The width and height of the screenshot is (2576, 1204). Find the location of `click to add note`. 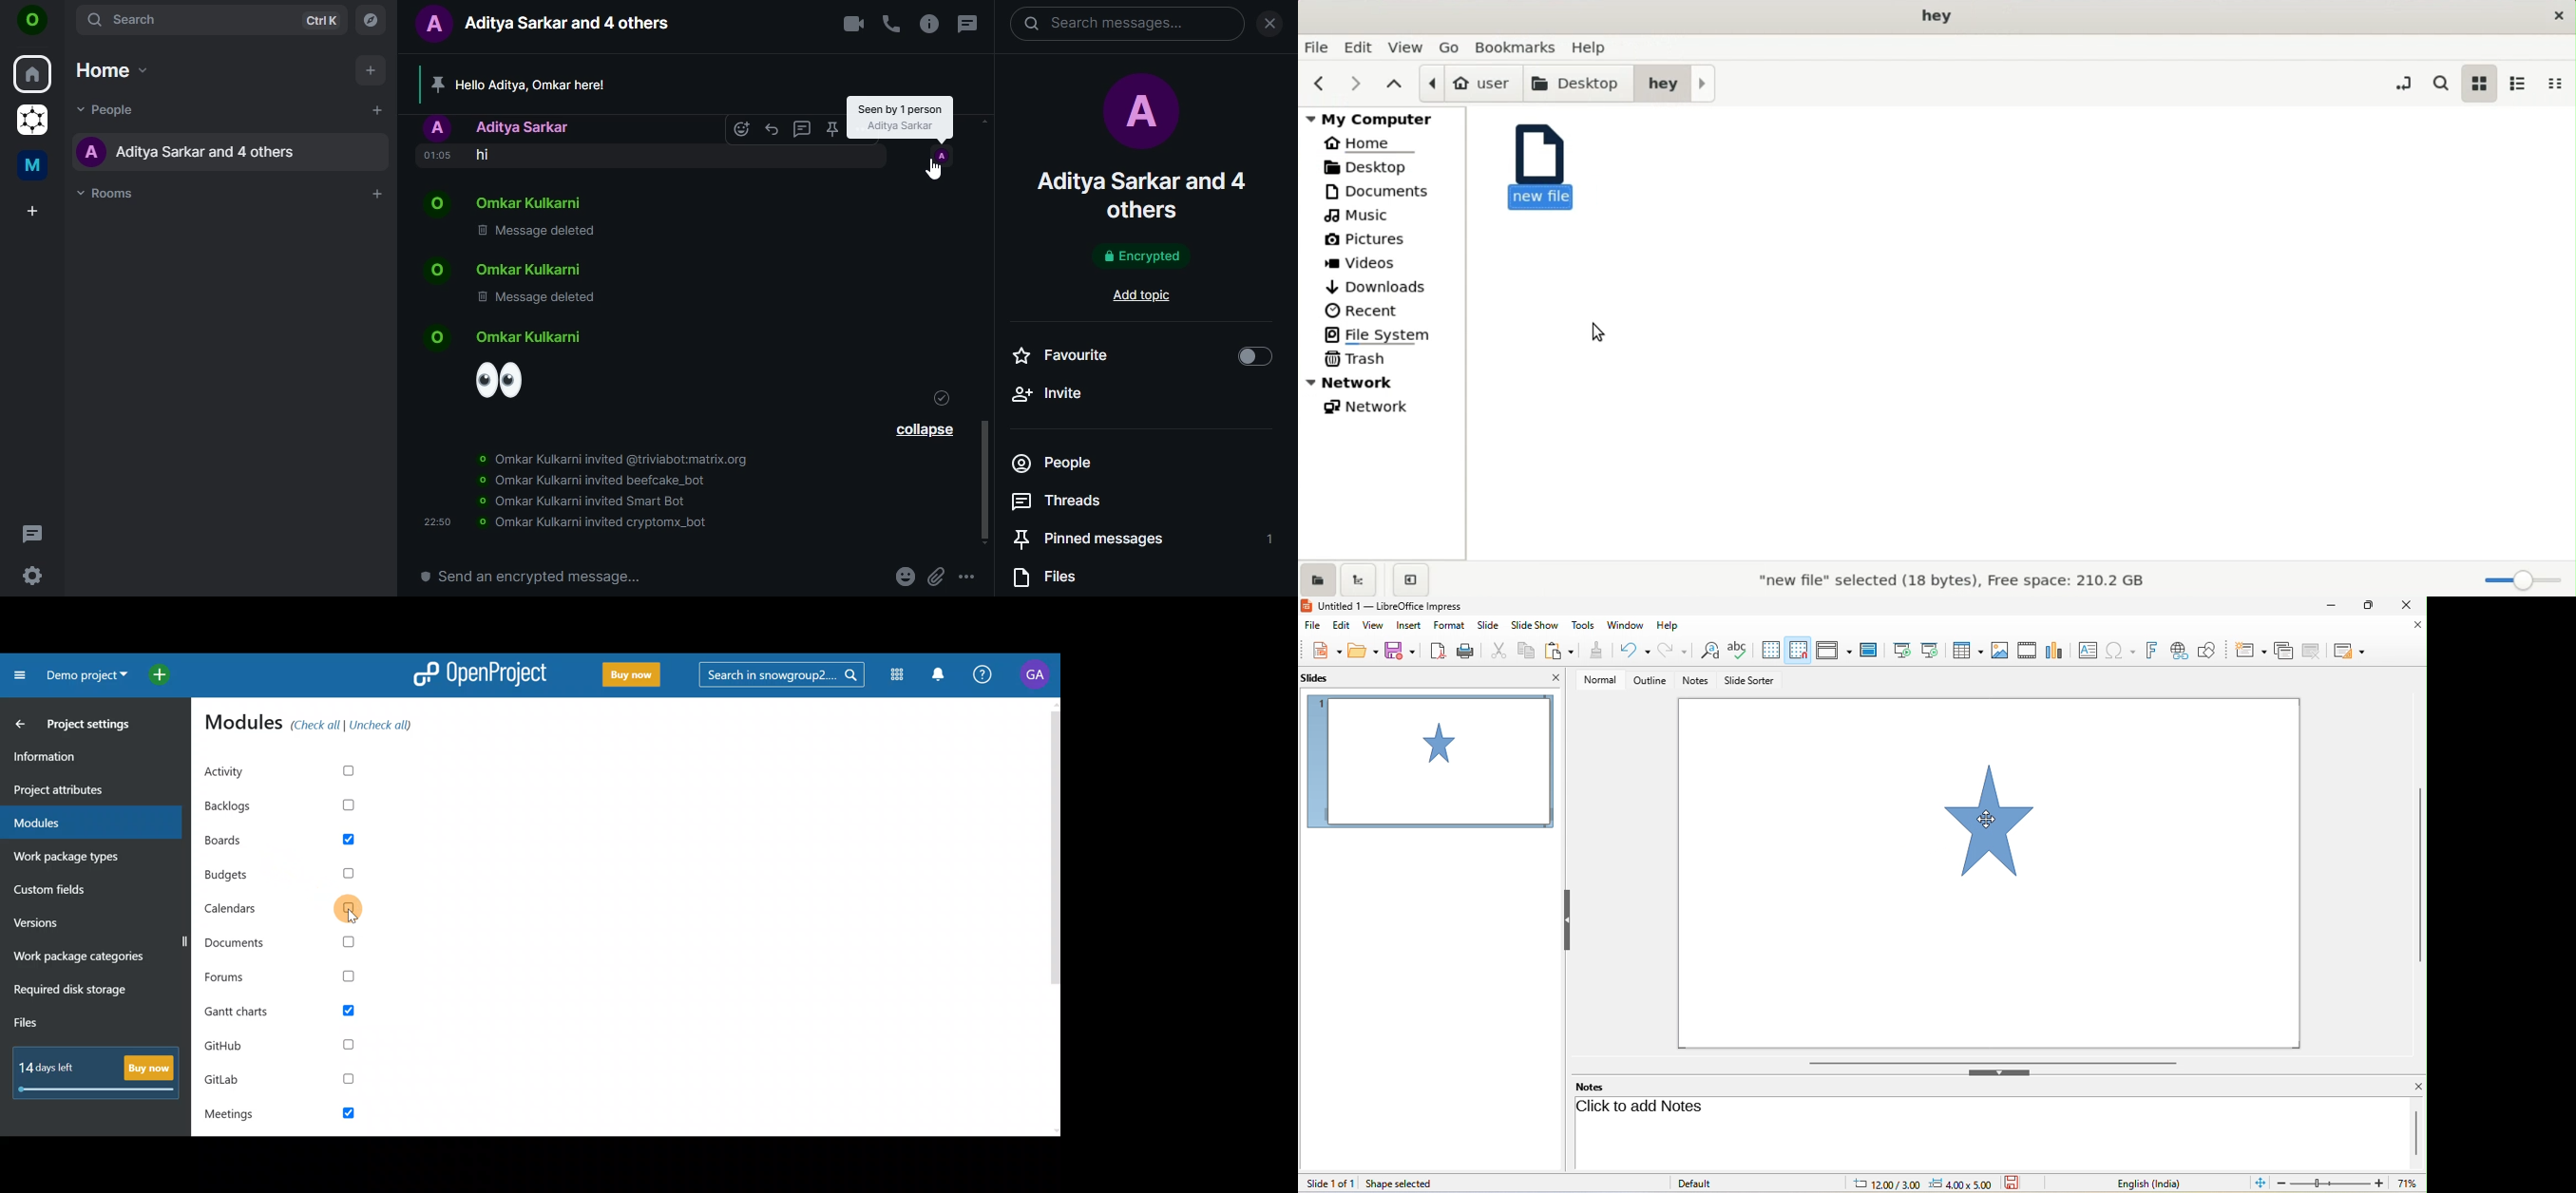

click to add note is located at coordinates (1647, 1106).